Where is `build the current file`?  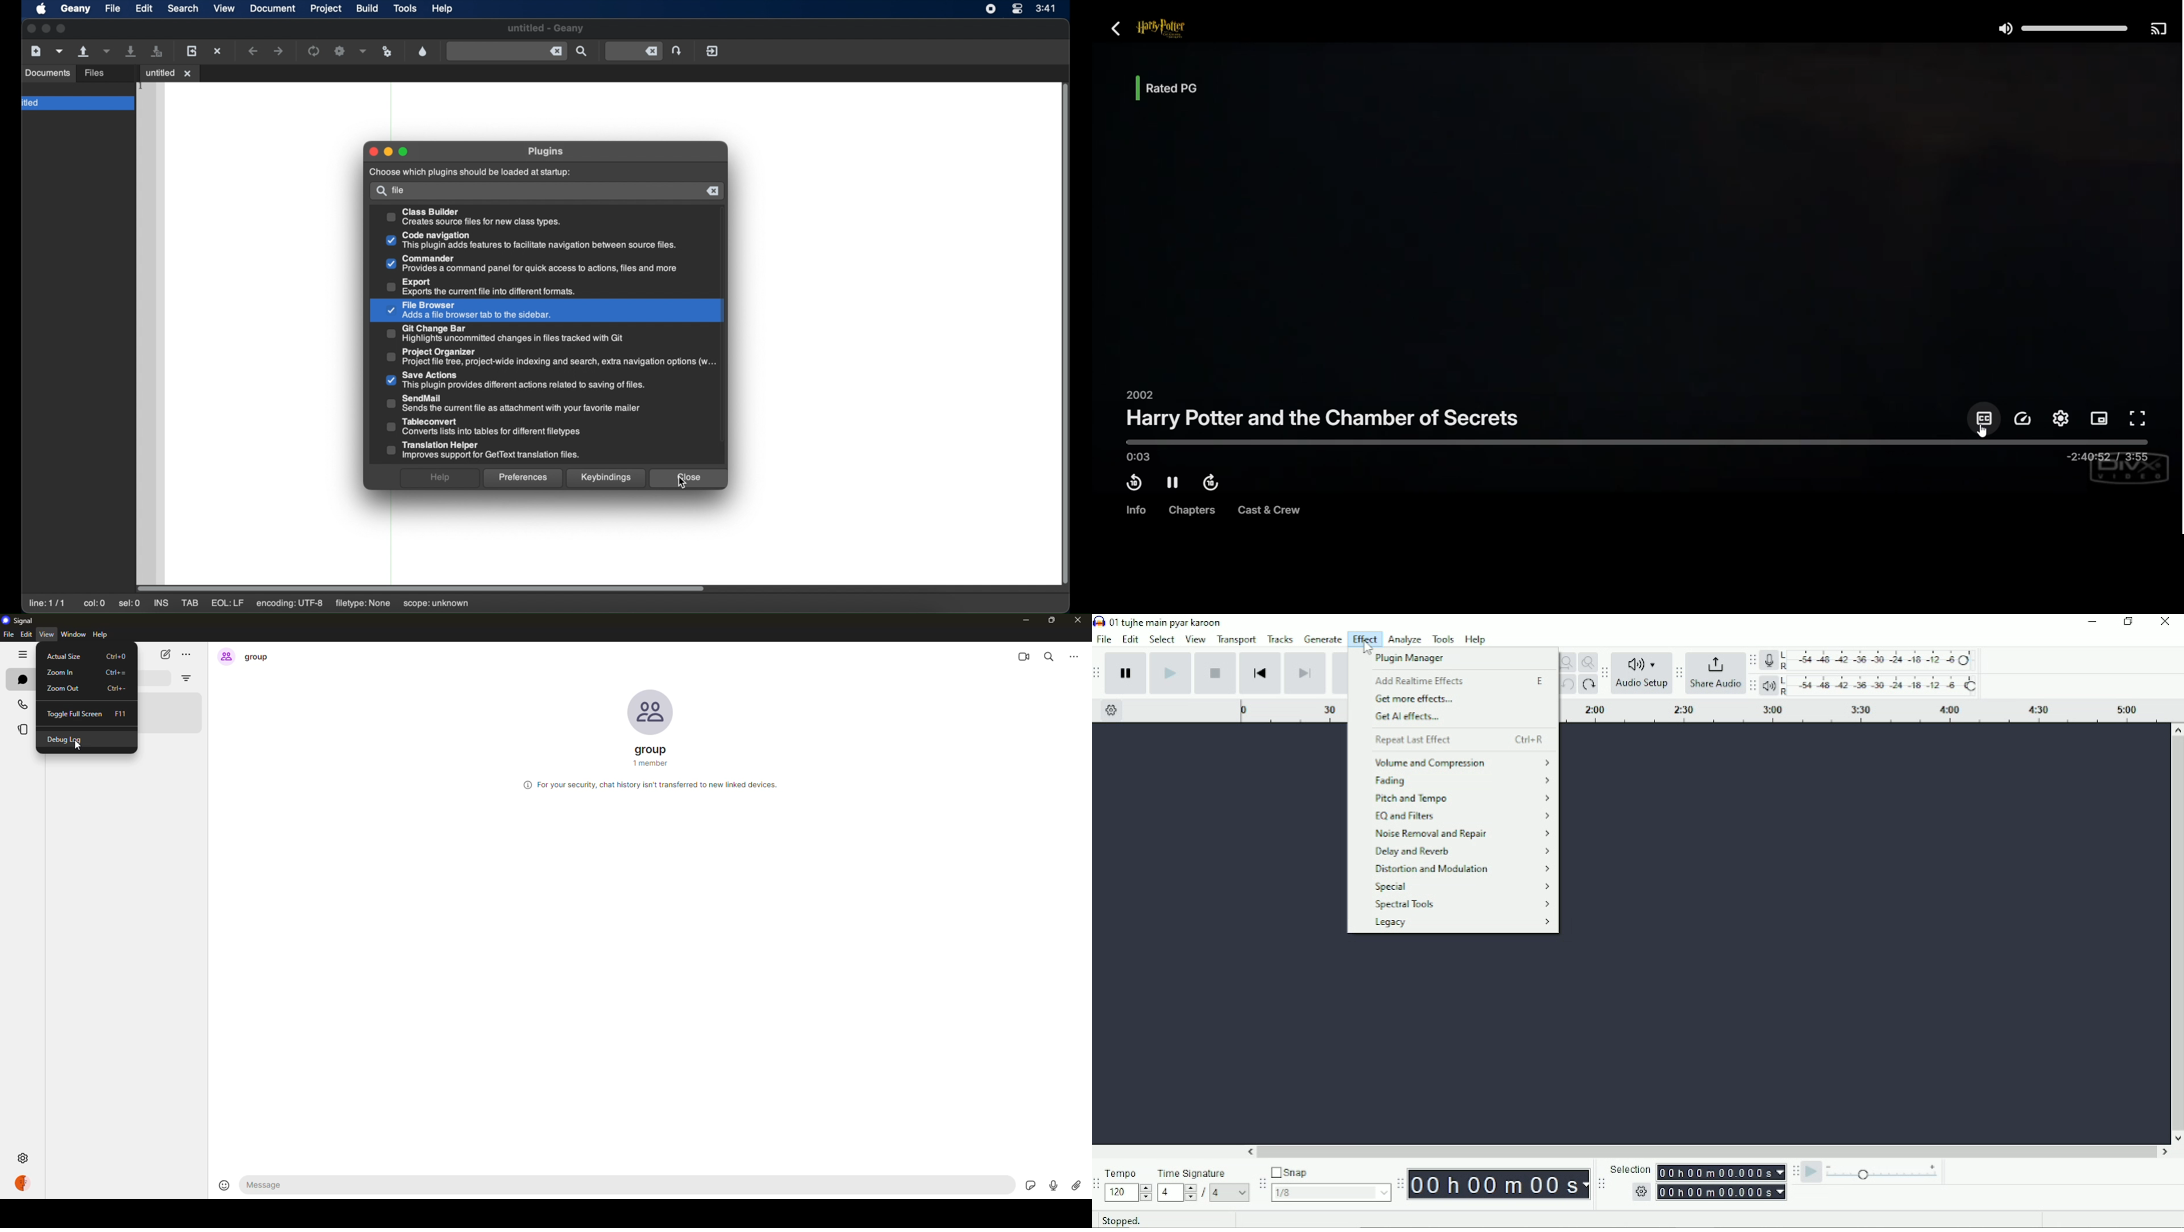 build the current file is located at coordinates (340, 52).